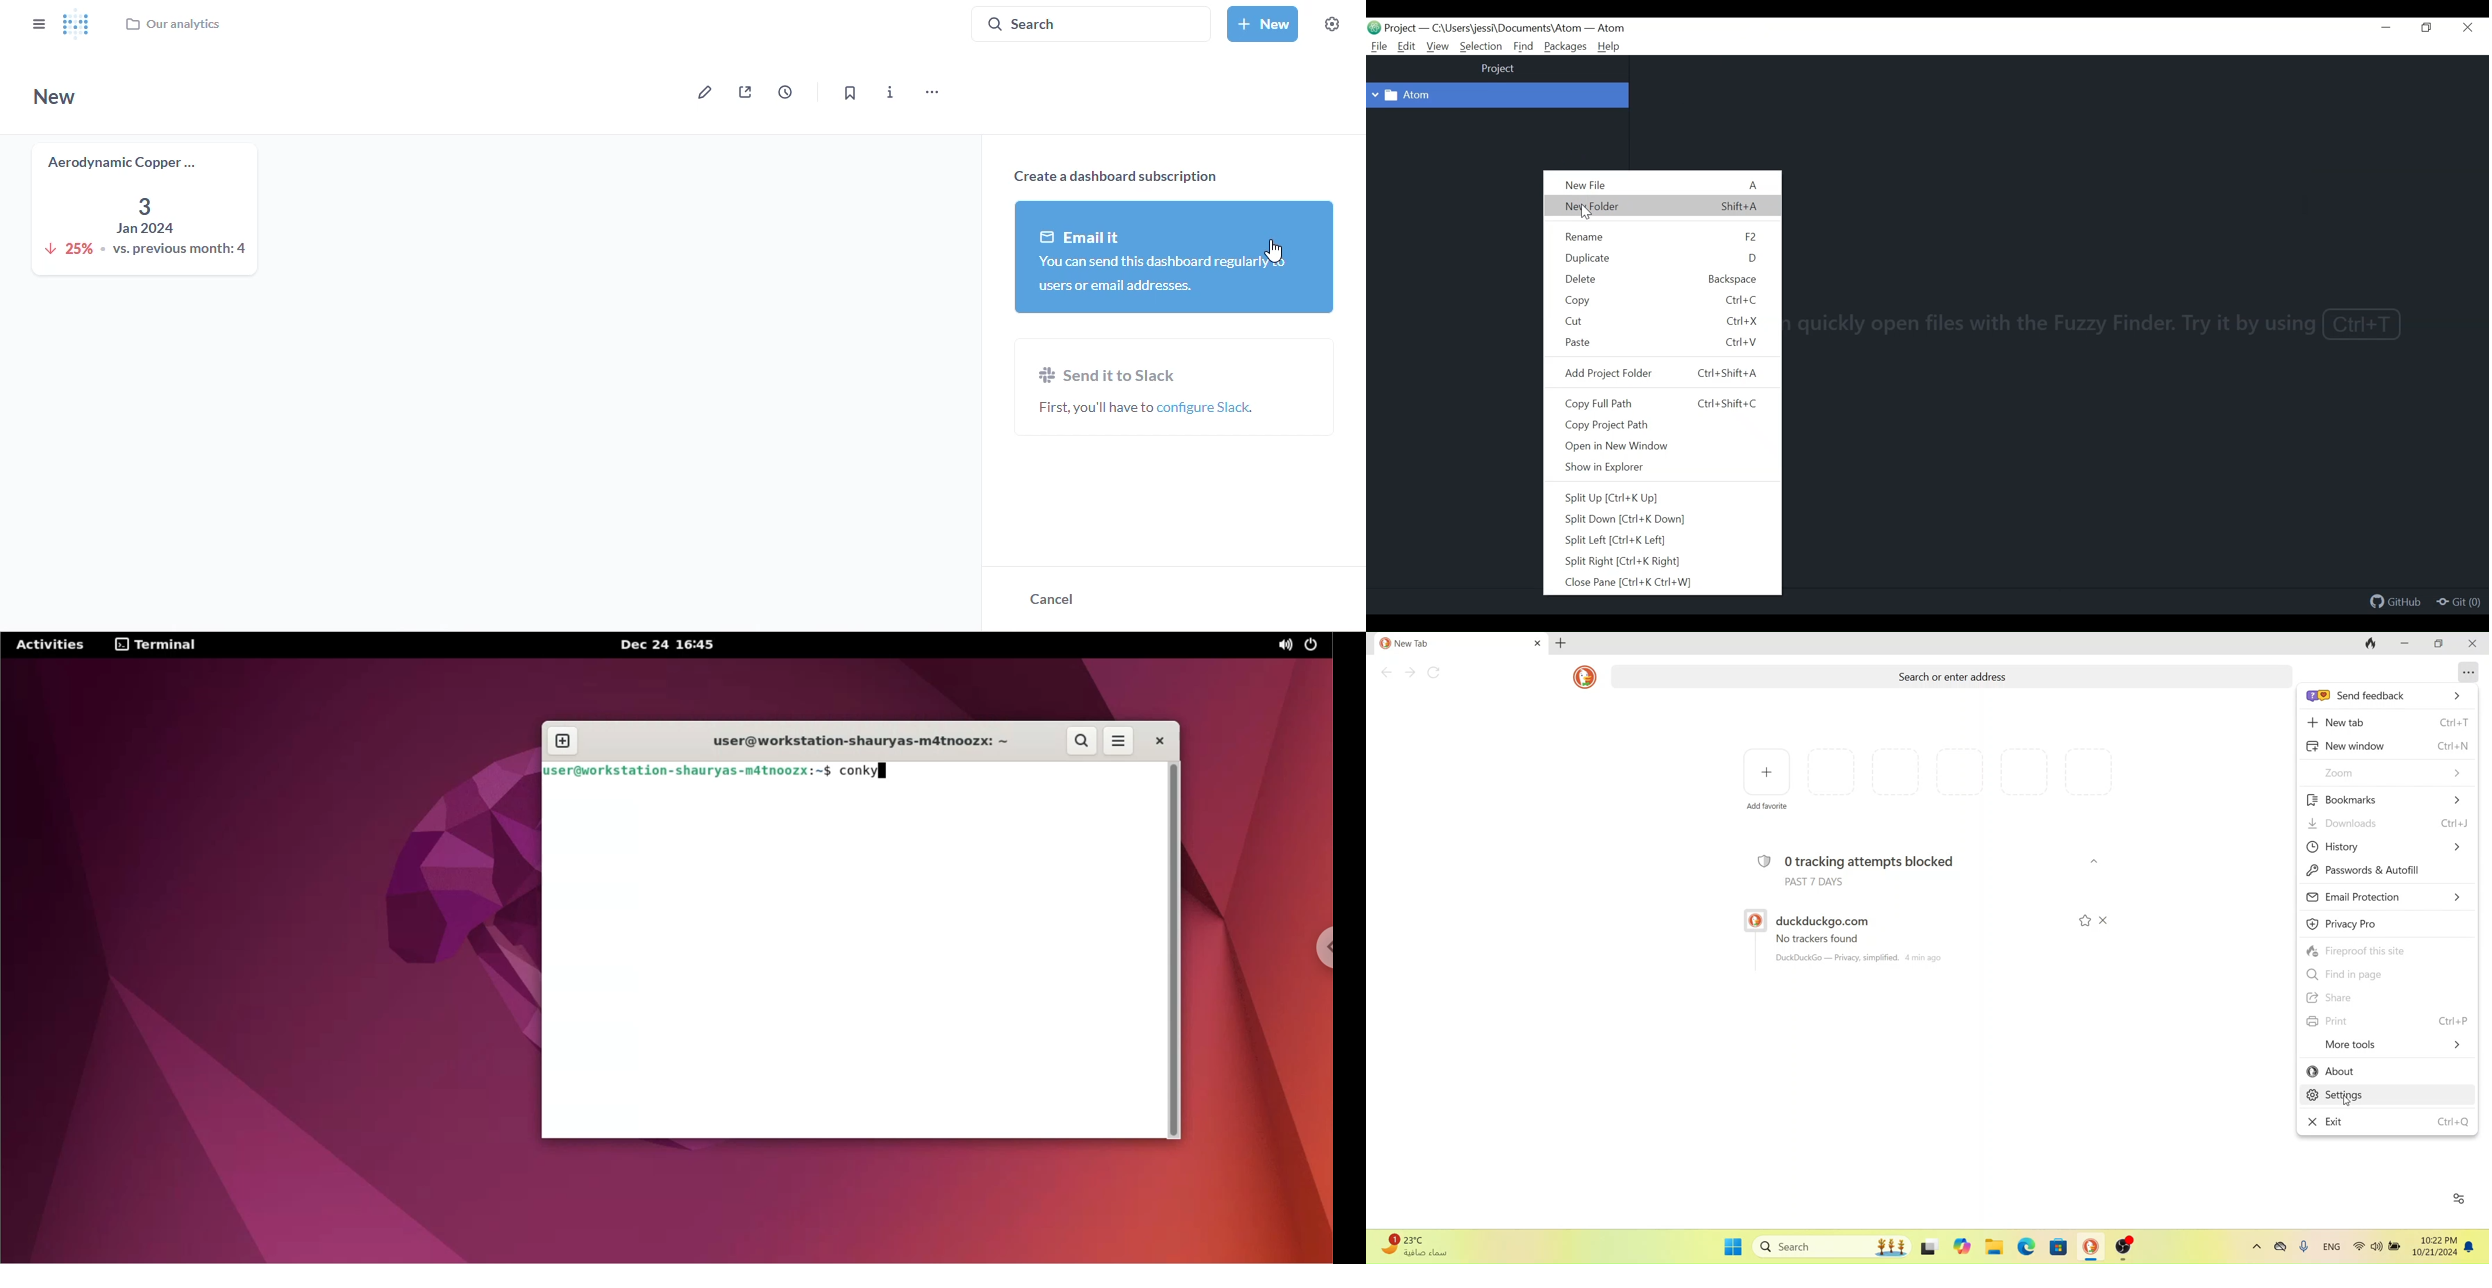  What do you see at coordinates (1574, 322) in the screenshot?
I see `Cut` at bounding box center [1574, 322].